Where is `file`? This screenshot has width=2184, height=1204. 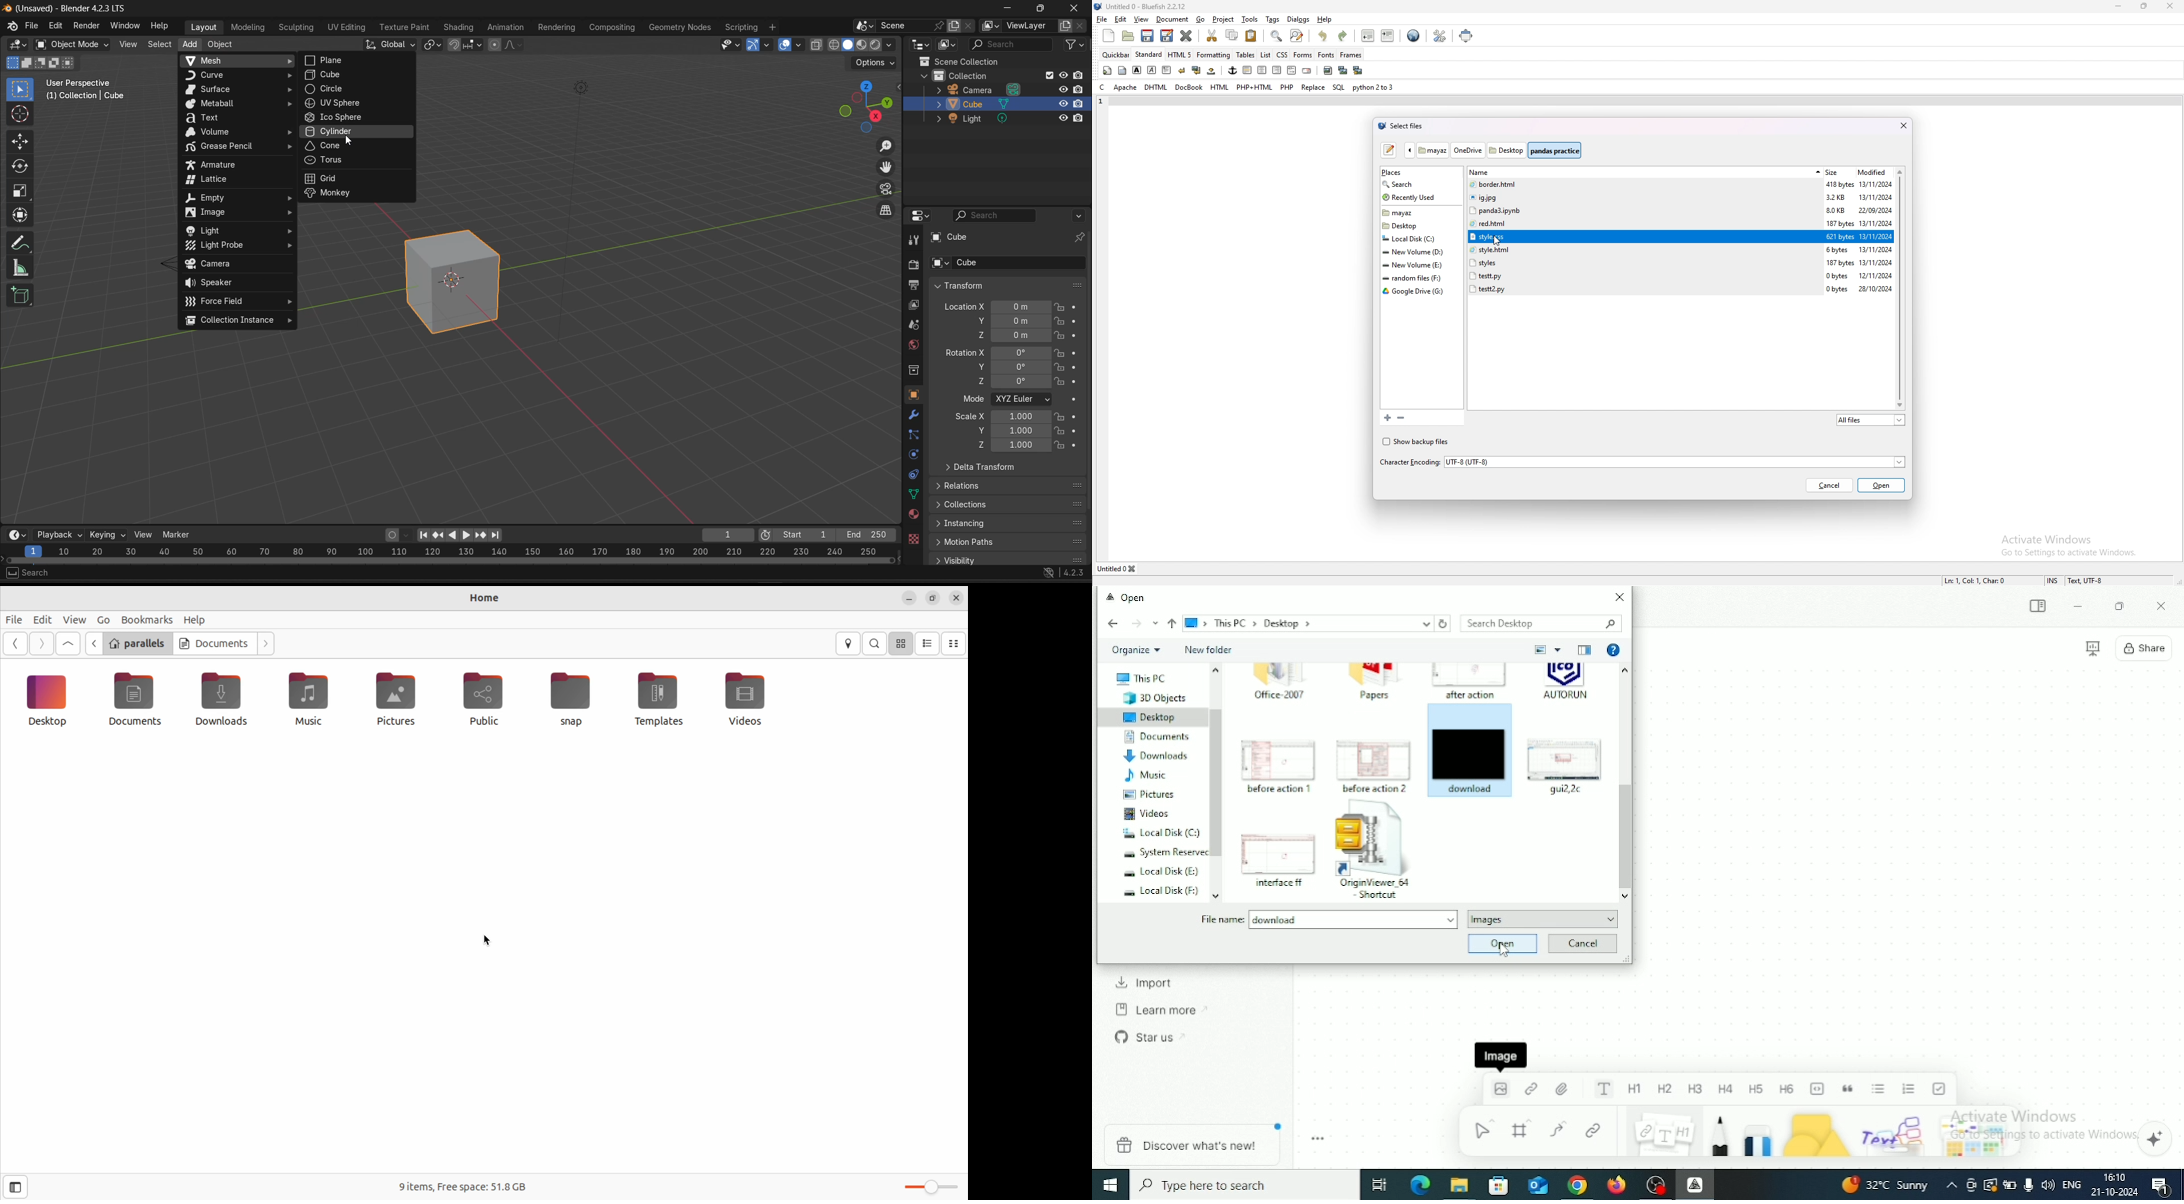
file is located at coordinates (1645, 185).